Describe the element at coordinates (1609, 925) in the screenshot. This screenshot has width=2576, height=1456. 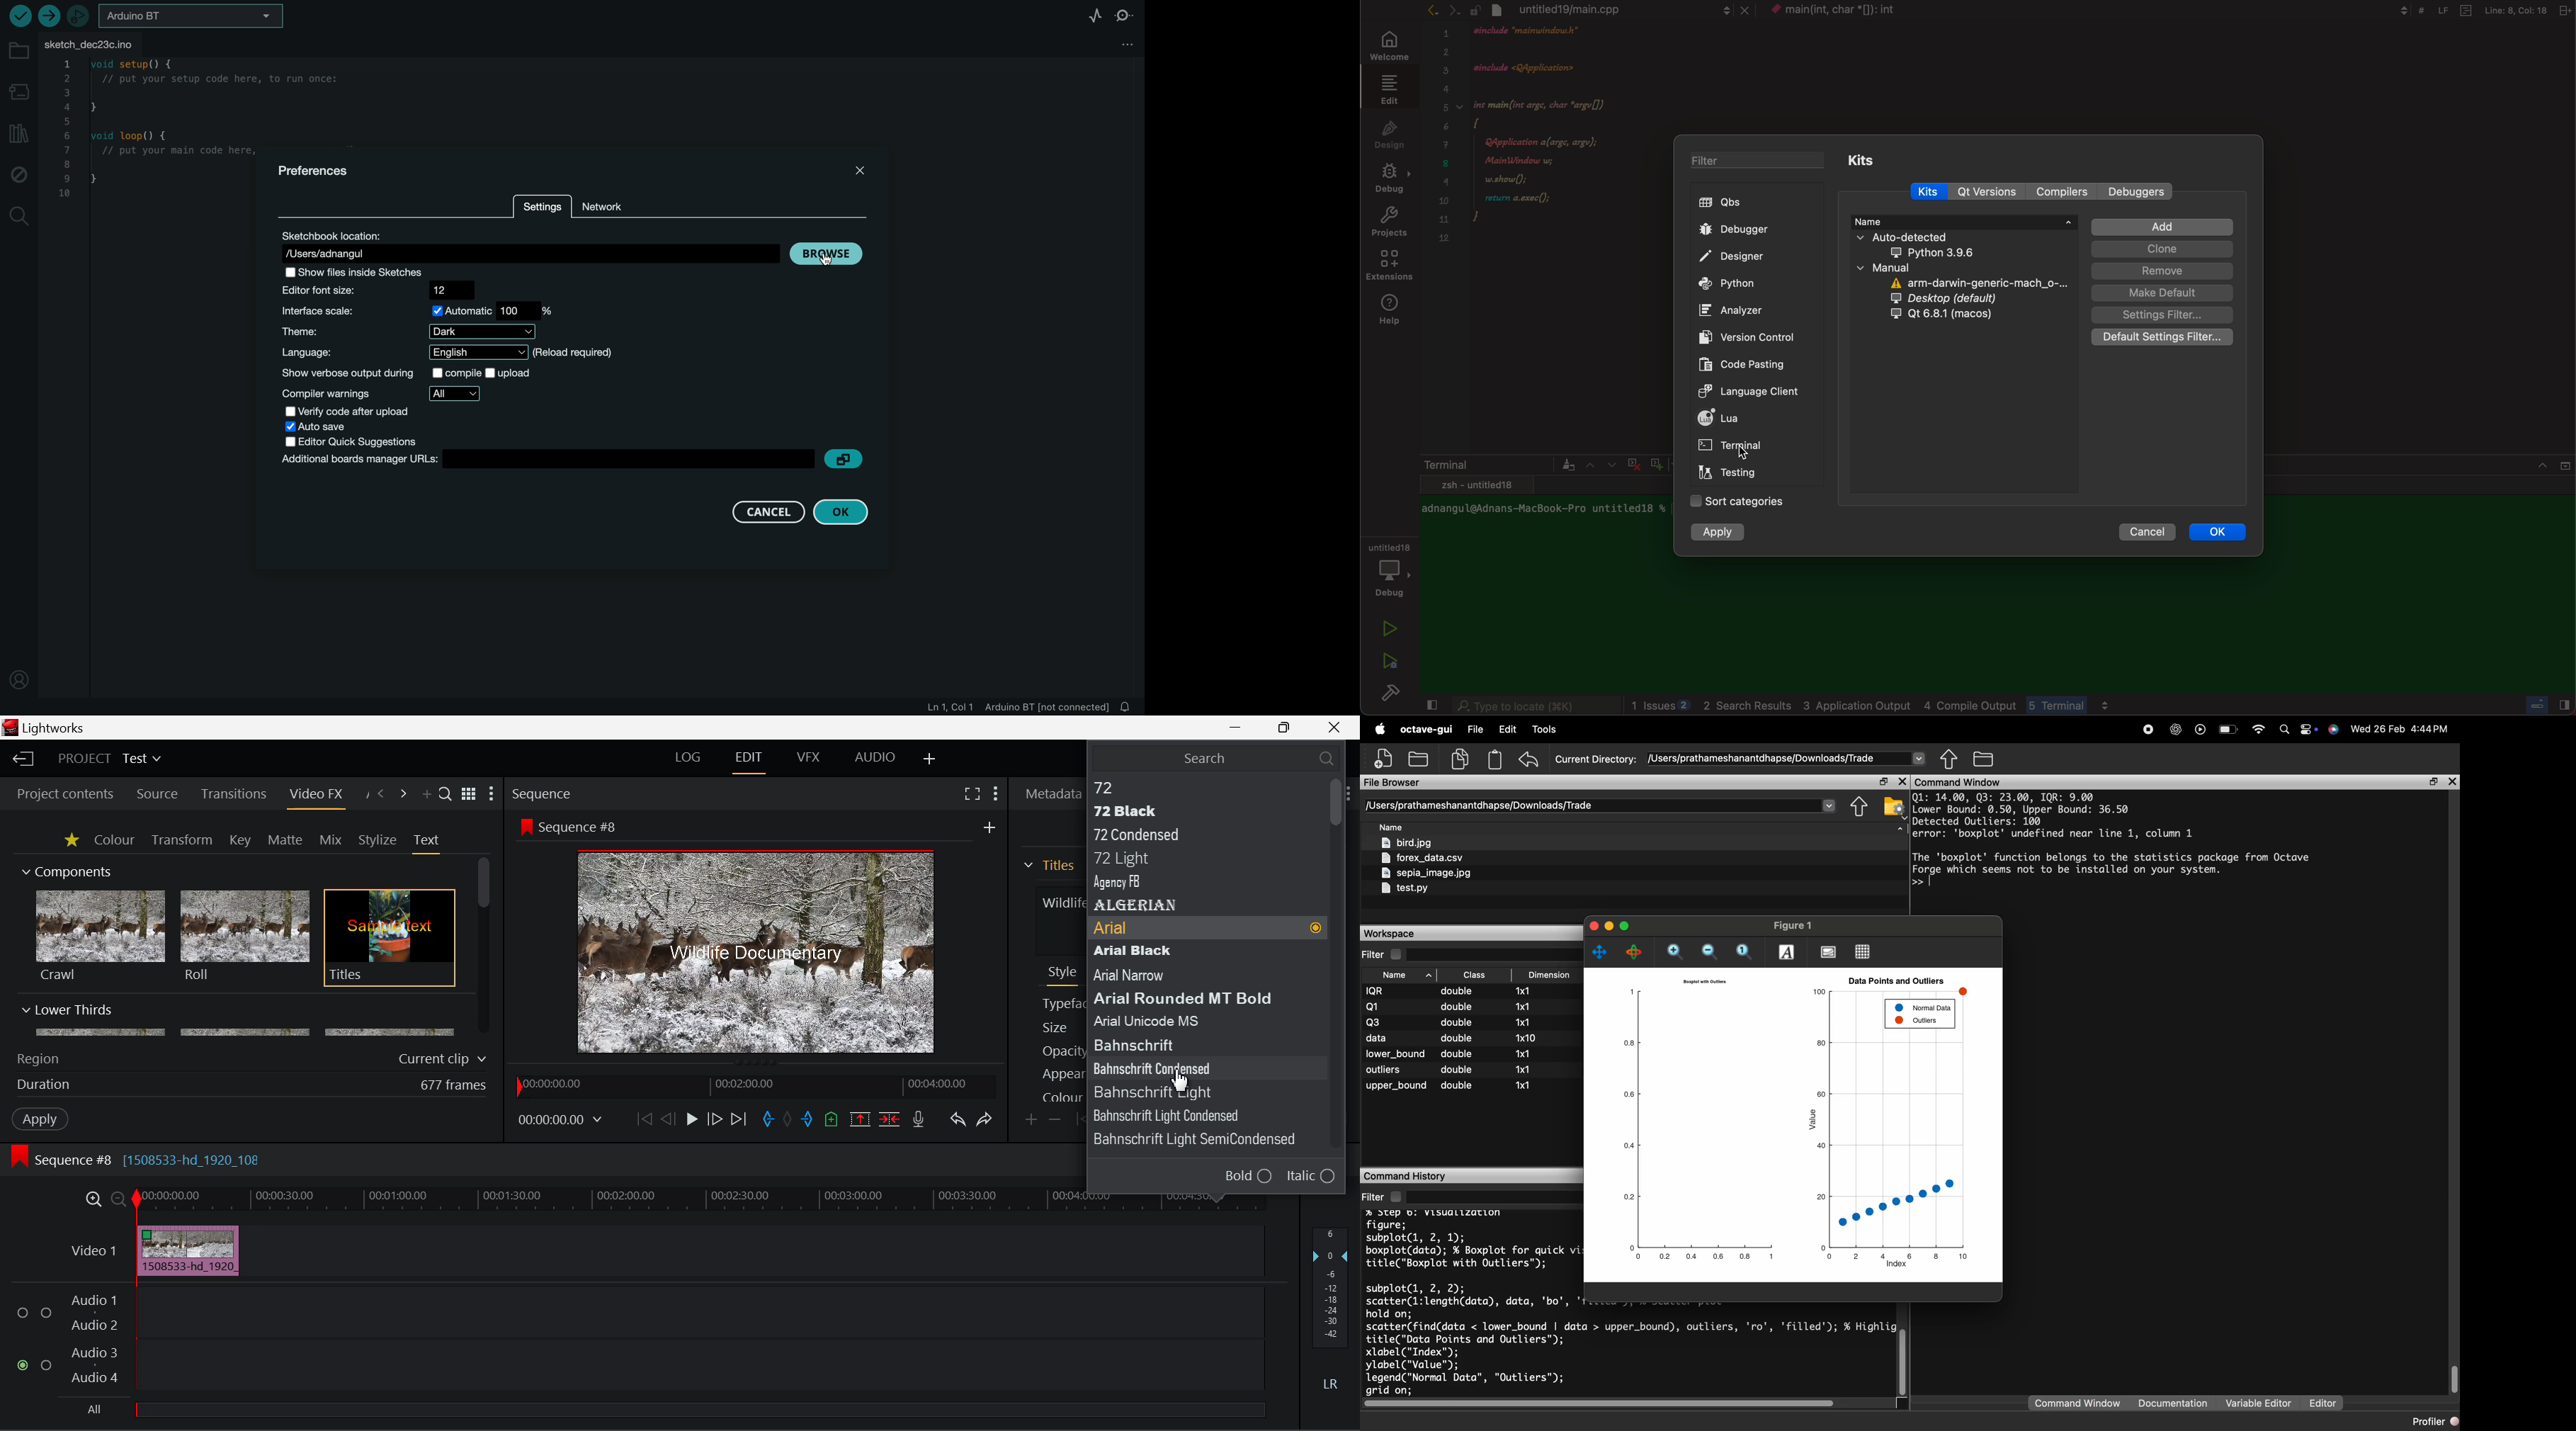
I see `minimise` at that location.